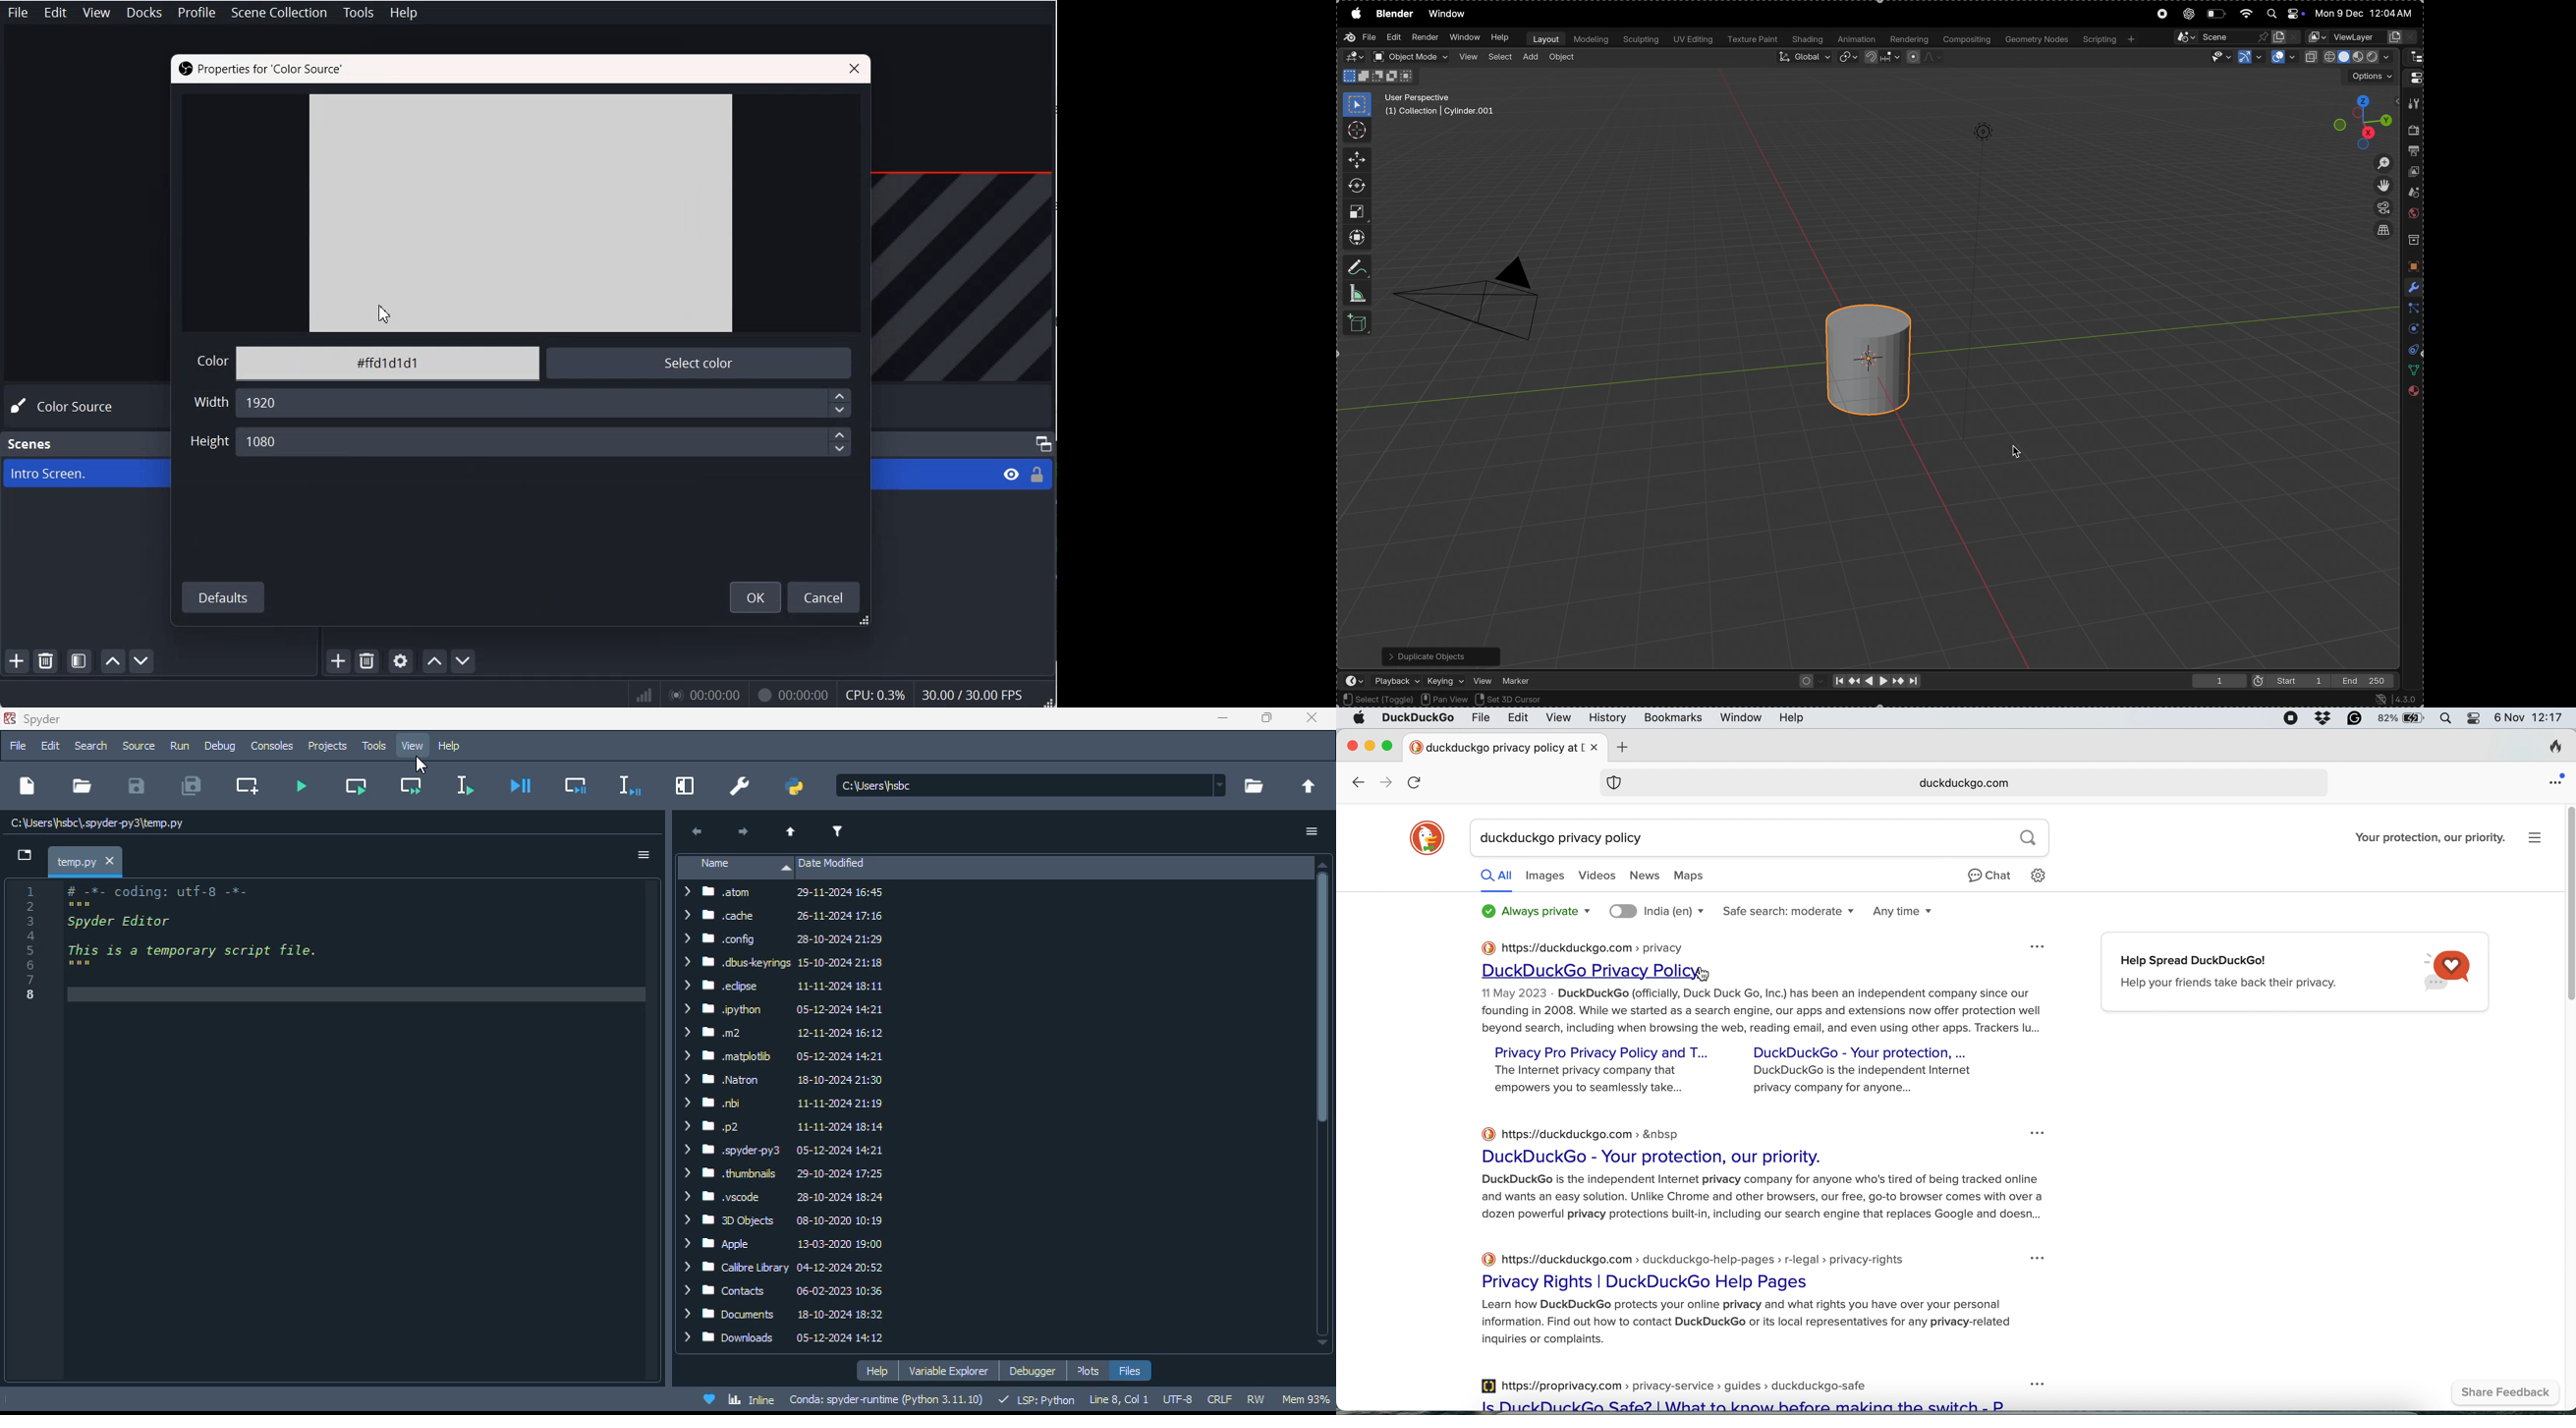  What do you see at coordinates (42, 719) in the screenshot?
I see `spyder` at bounding box center [42, 719].